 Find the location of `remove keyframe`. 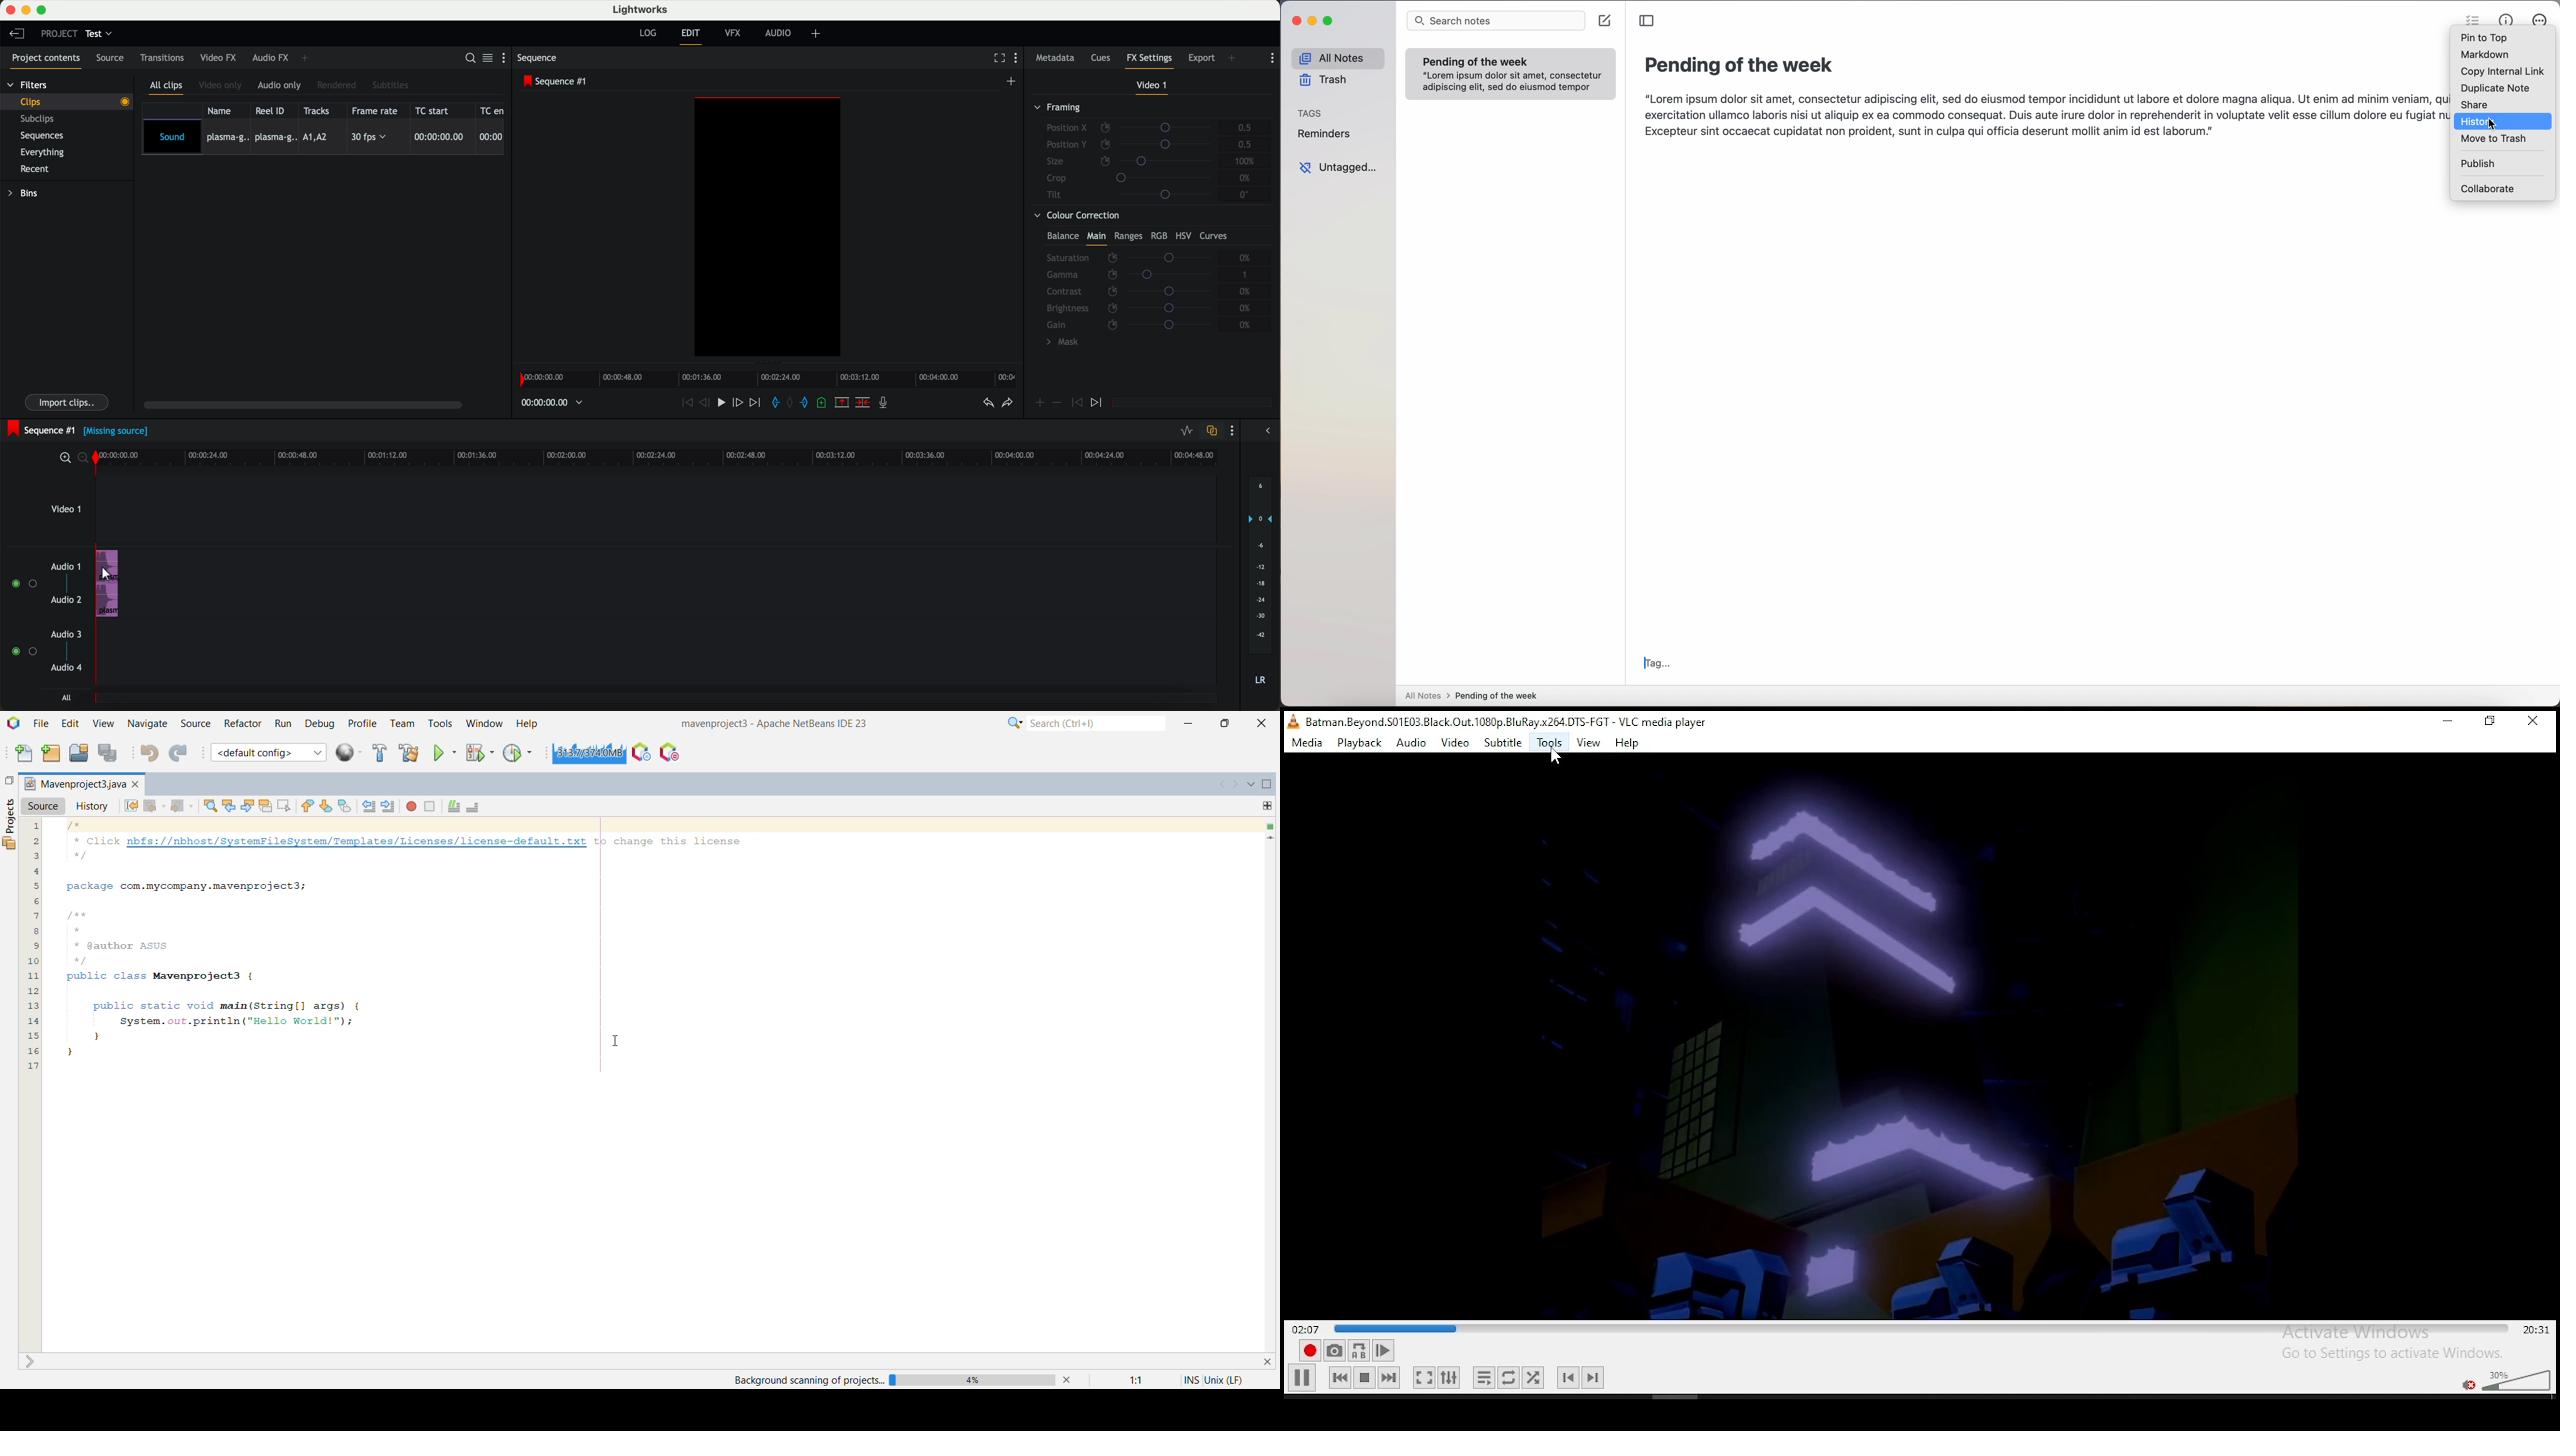

remove keyframe is located at coordinates (1058, 403).